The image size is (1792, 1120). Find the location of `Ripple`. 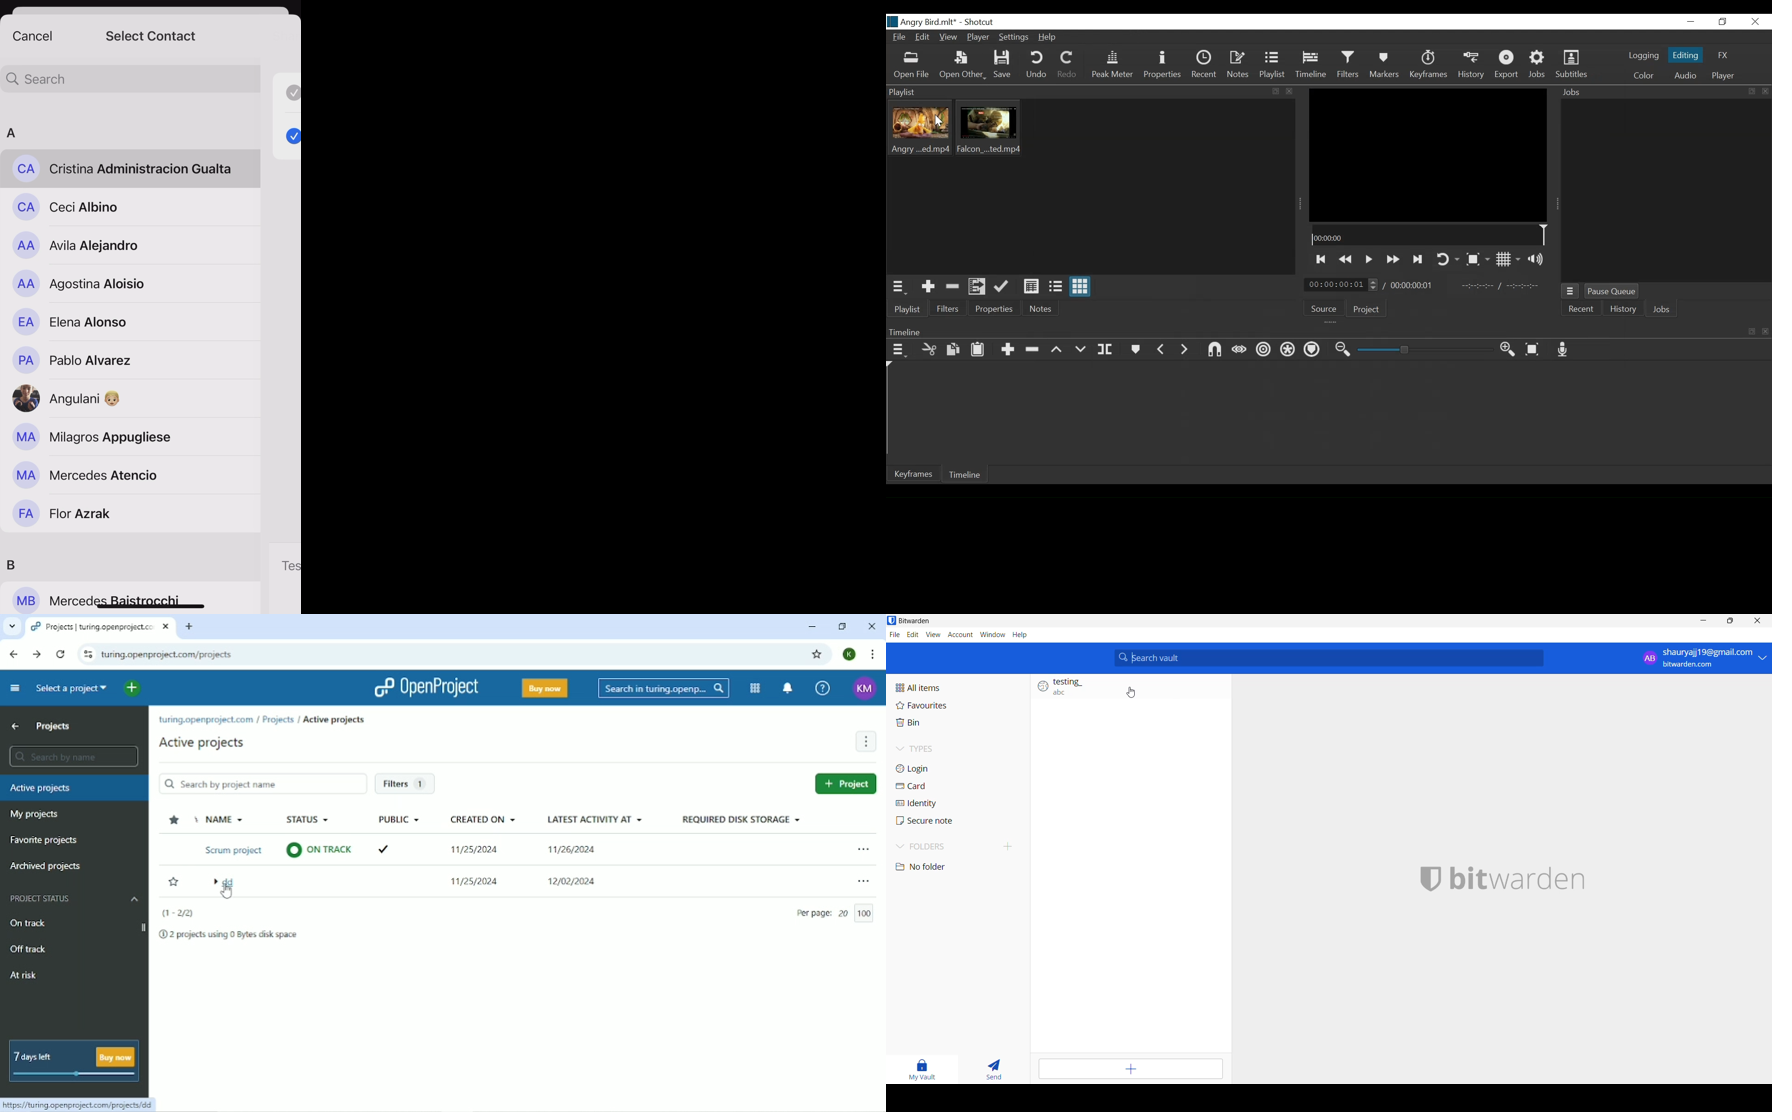

Ripple is located at coordinates (1264, 350).